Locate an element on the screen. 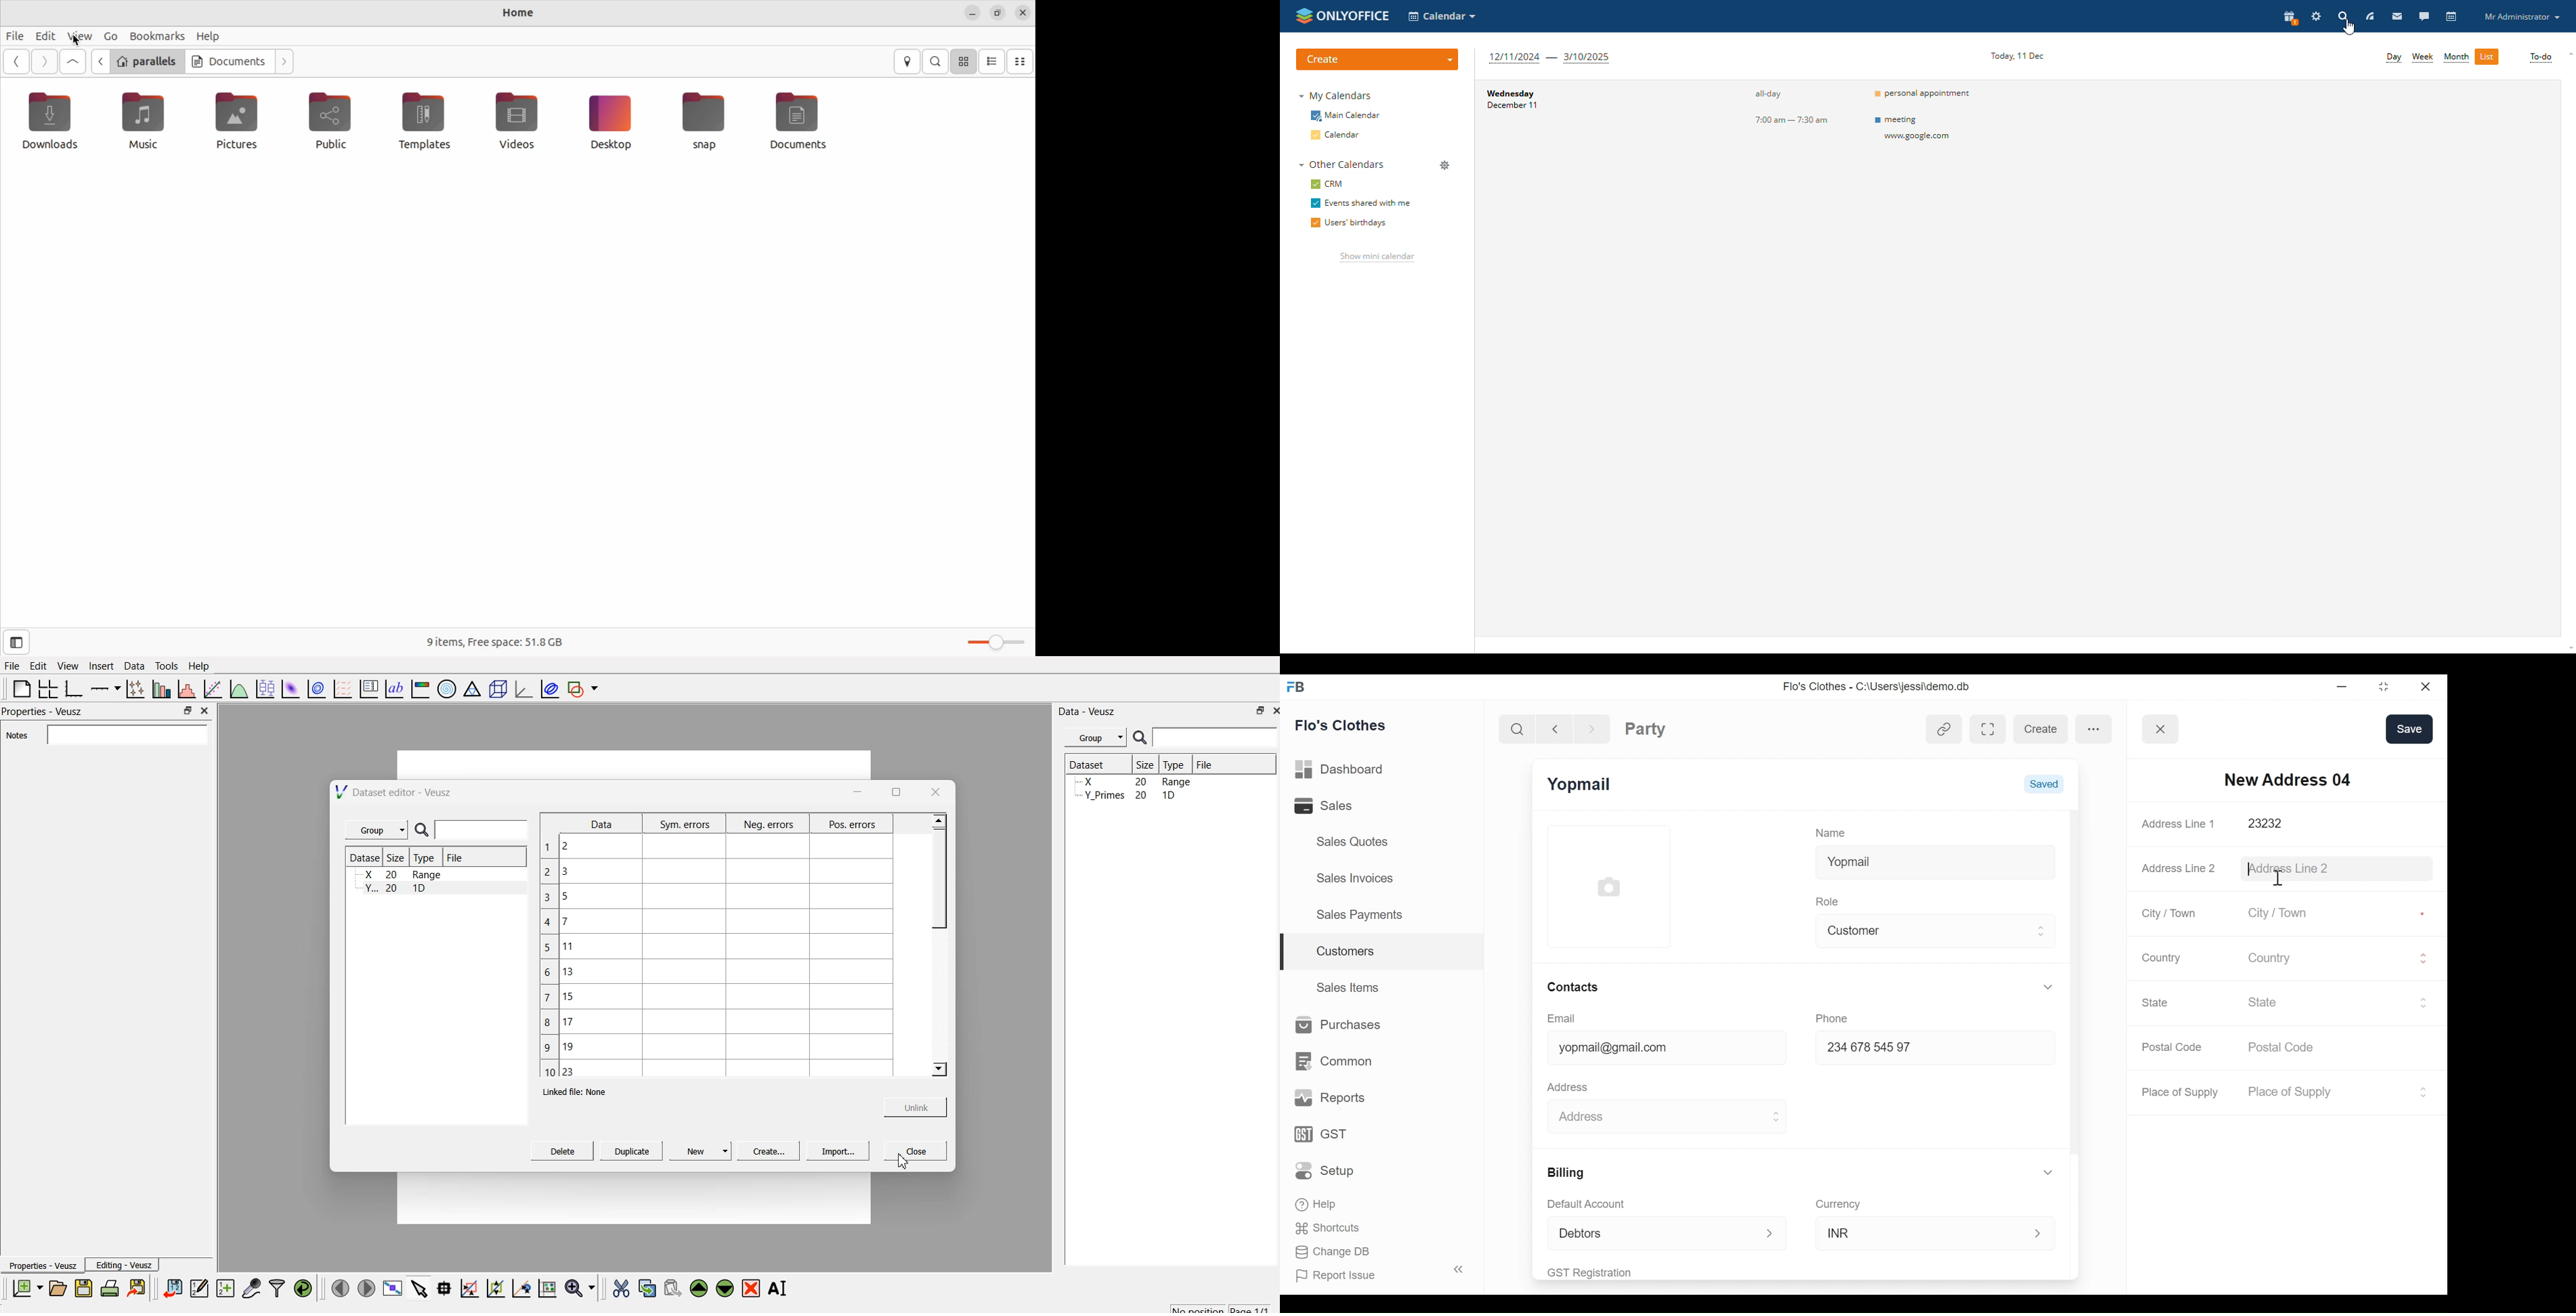 This screenshot has width=2576, height=1316. cursor is located at coordinates (2349, 28).